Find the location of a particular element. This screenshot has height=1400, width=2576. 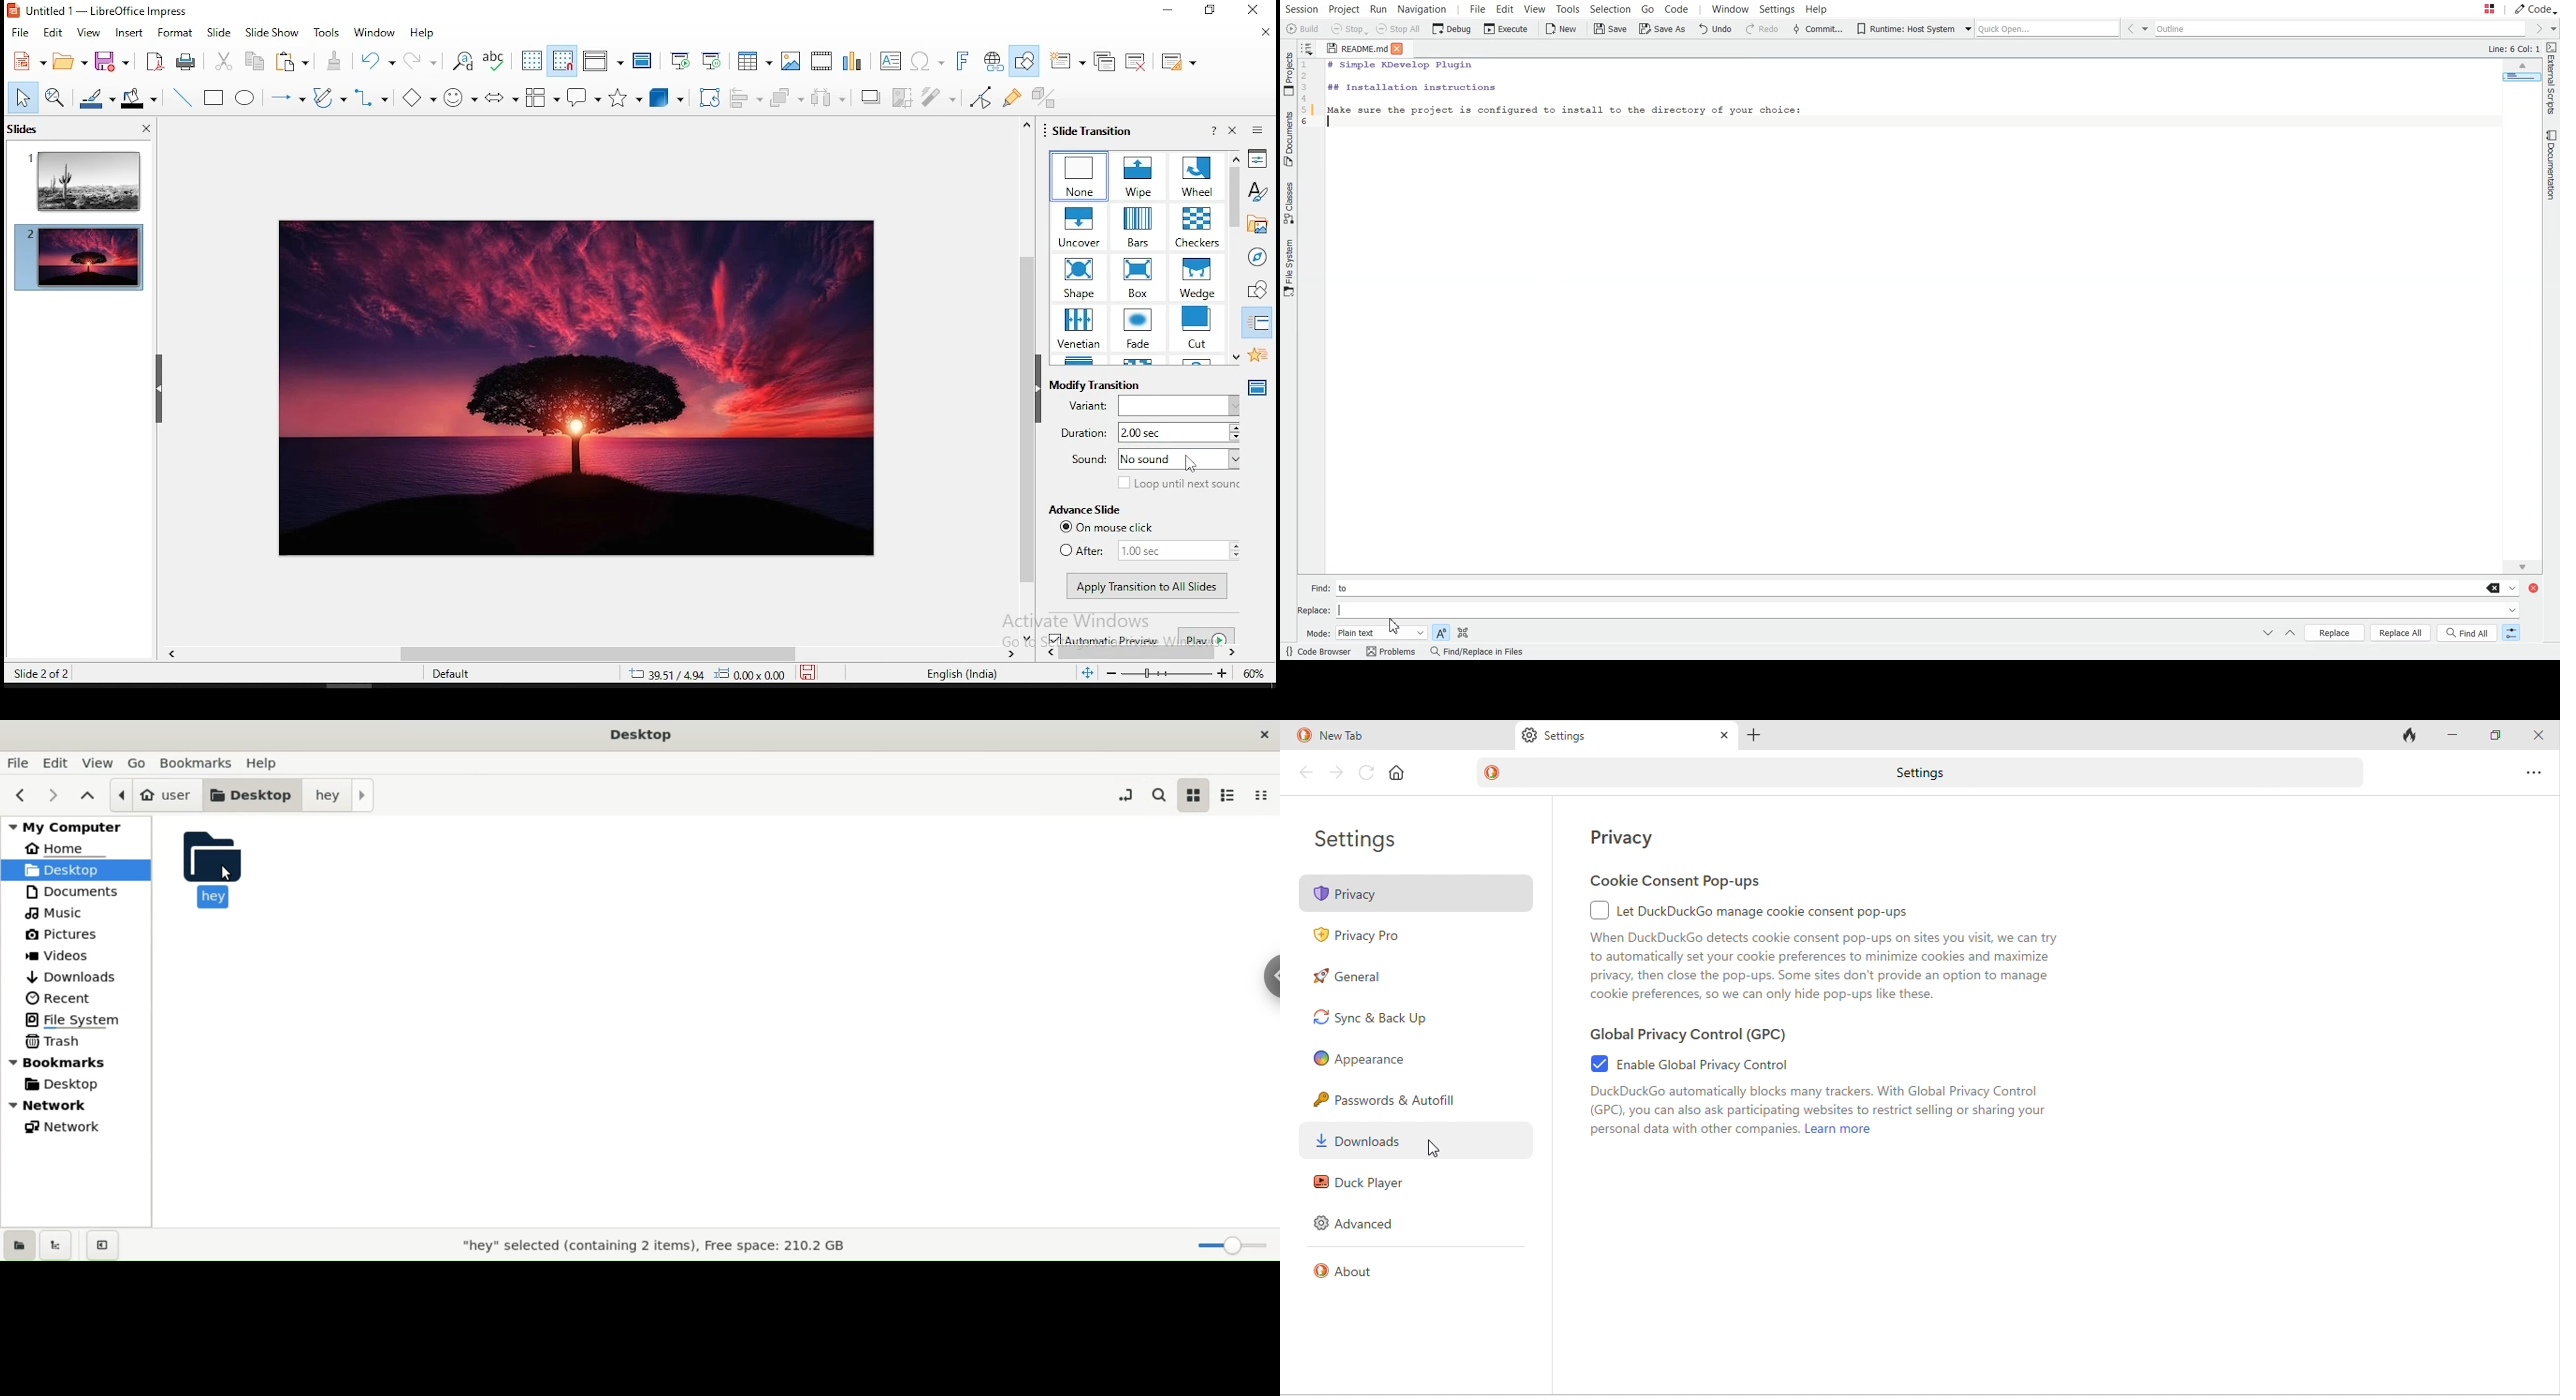

appearence is located at coordinates (1388, 1059).